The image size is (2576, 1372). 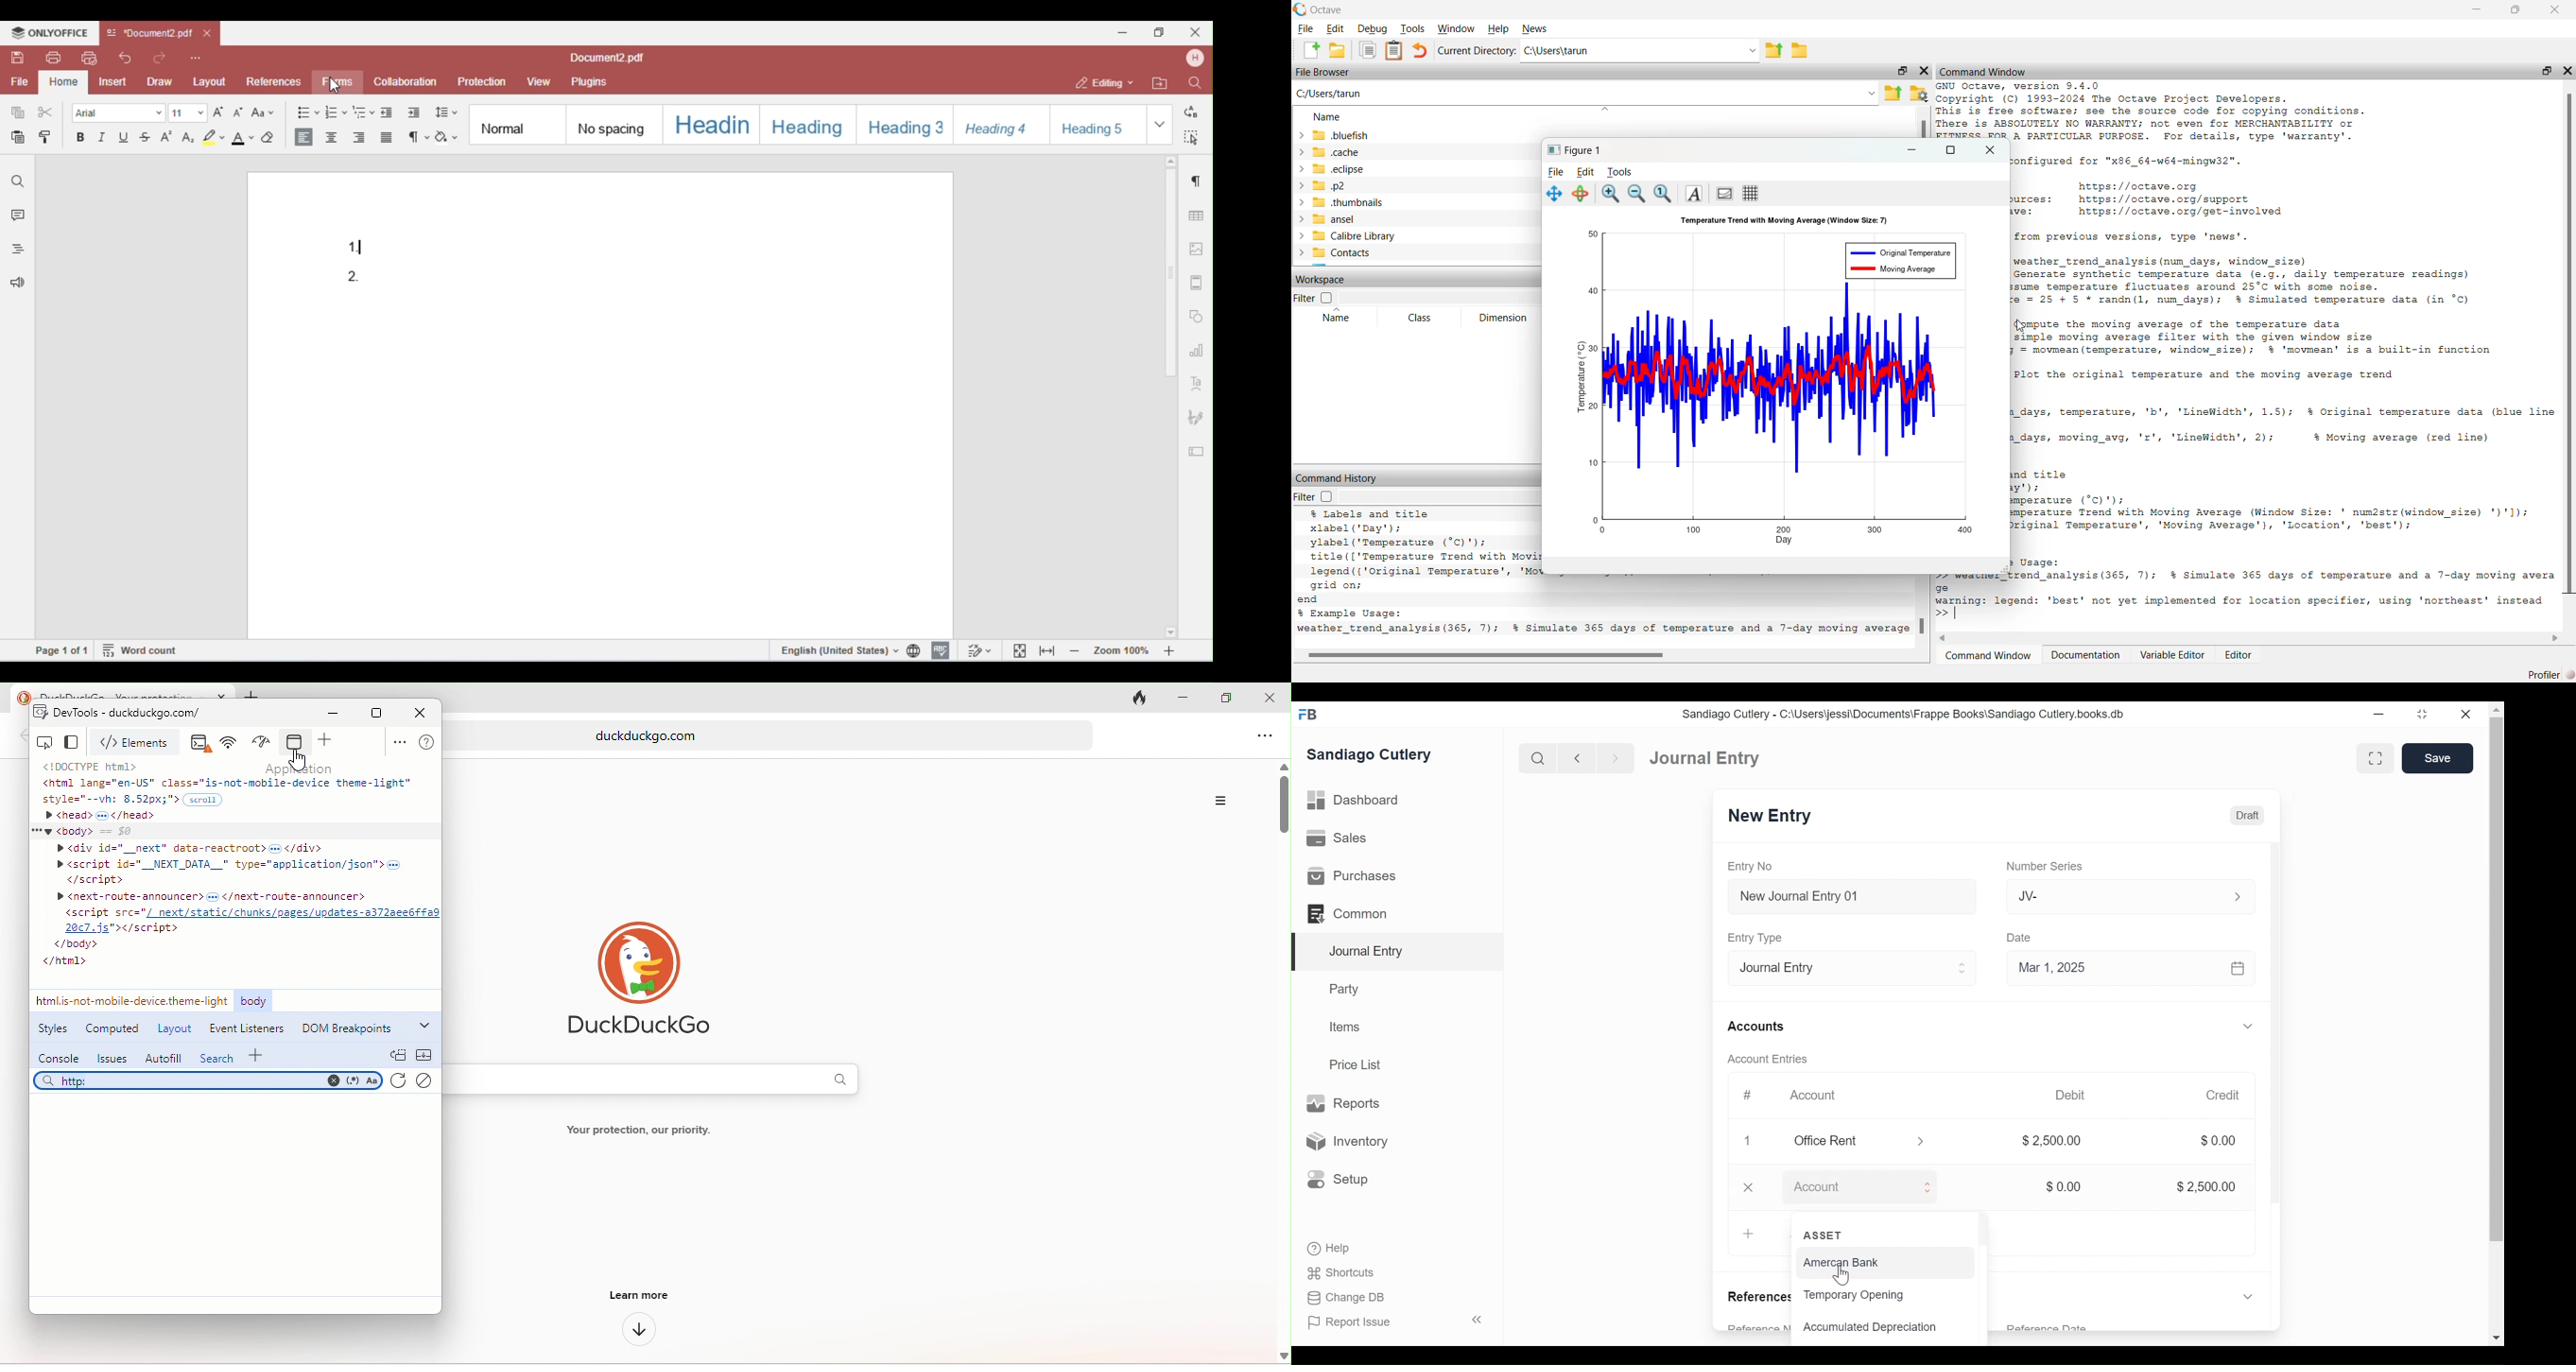 I want to click on Minimize, so click(x=1908, y=148).